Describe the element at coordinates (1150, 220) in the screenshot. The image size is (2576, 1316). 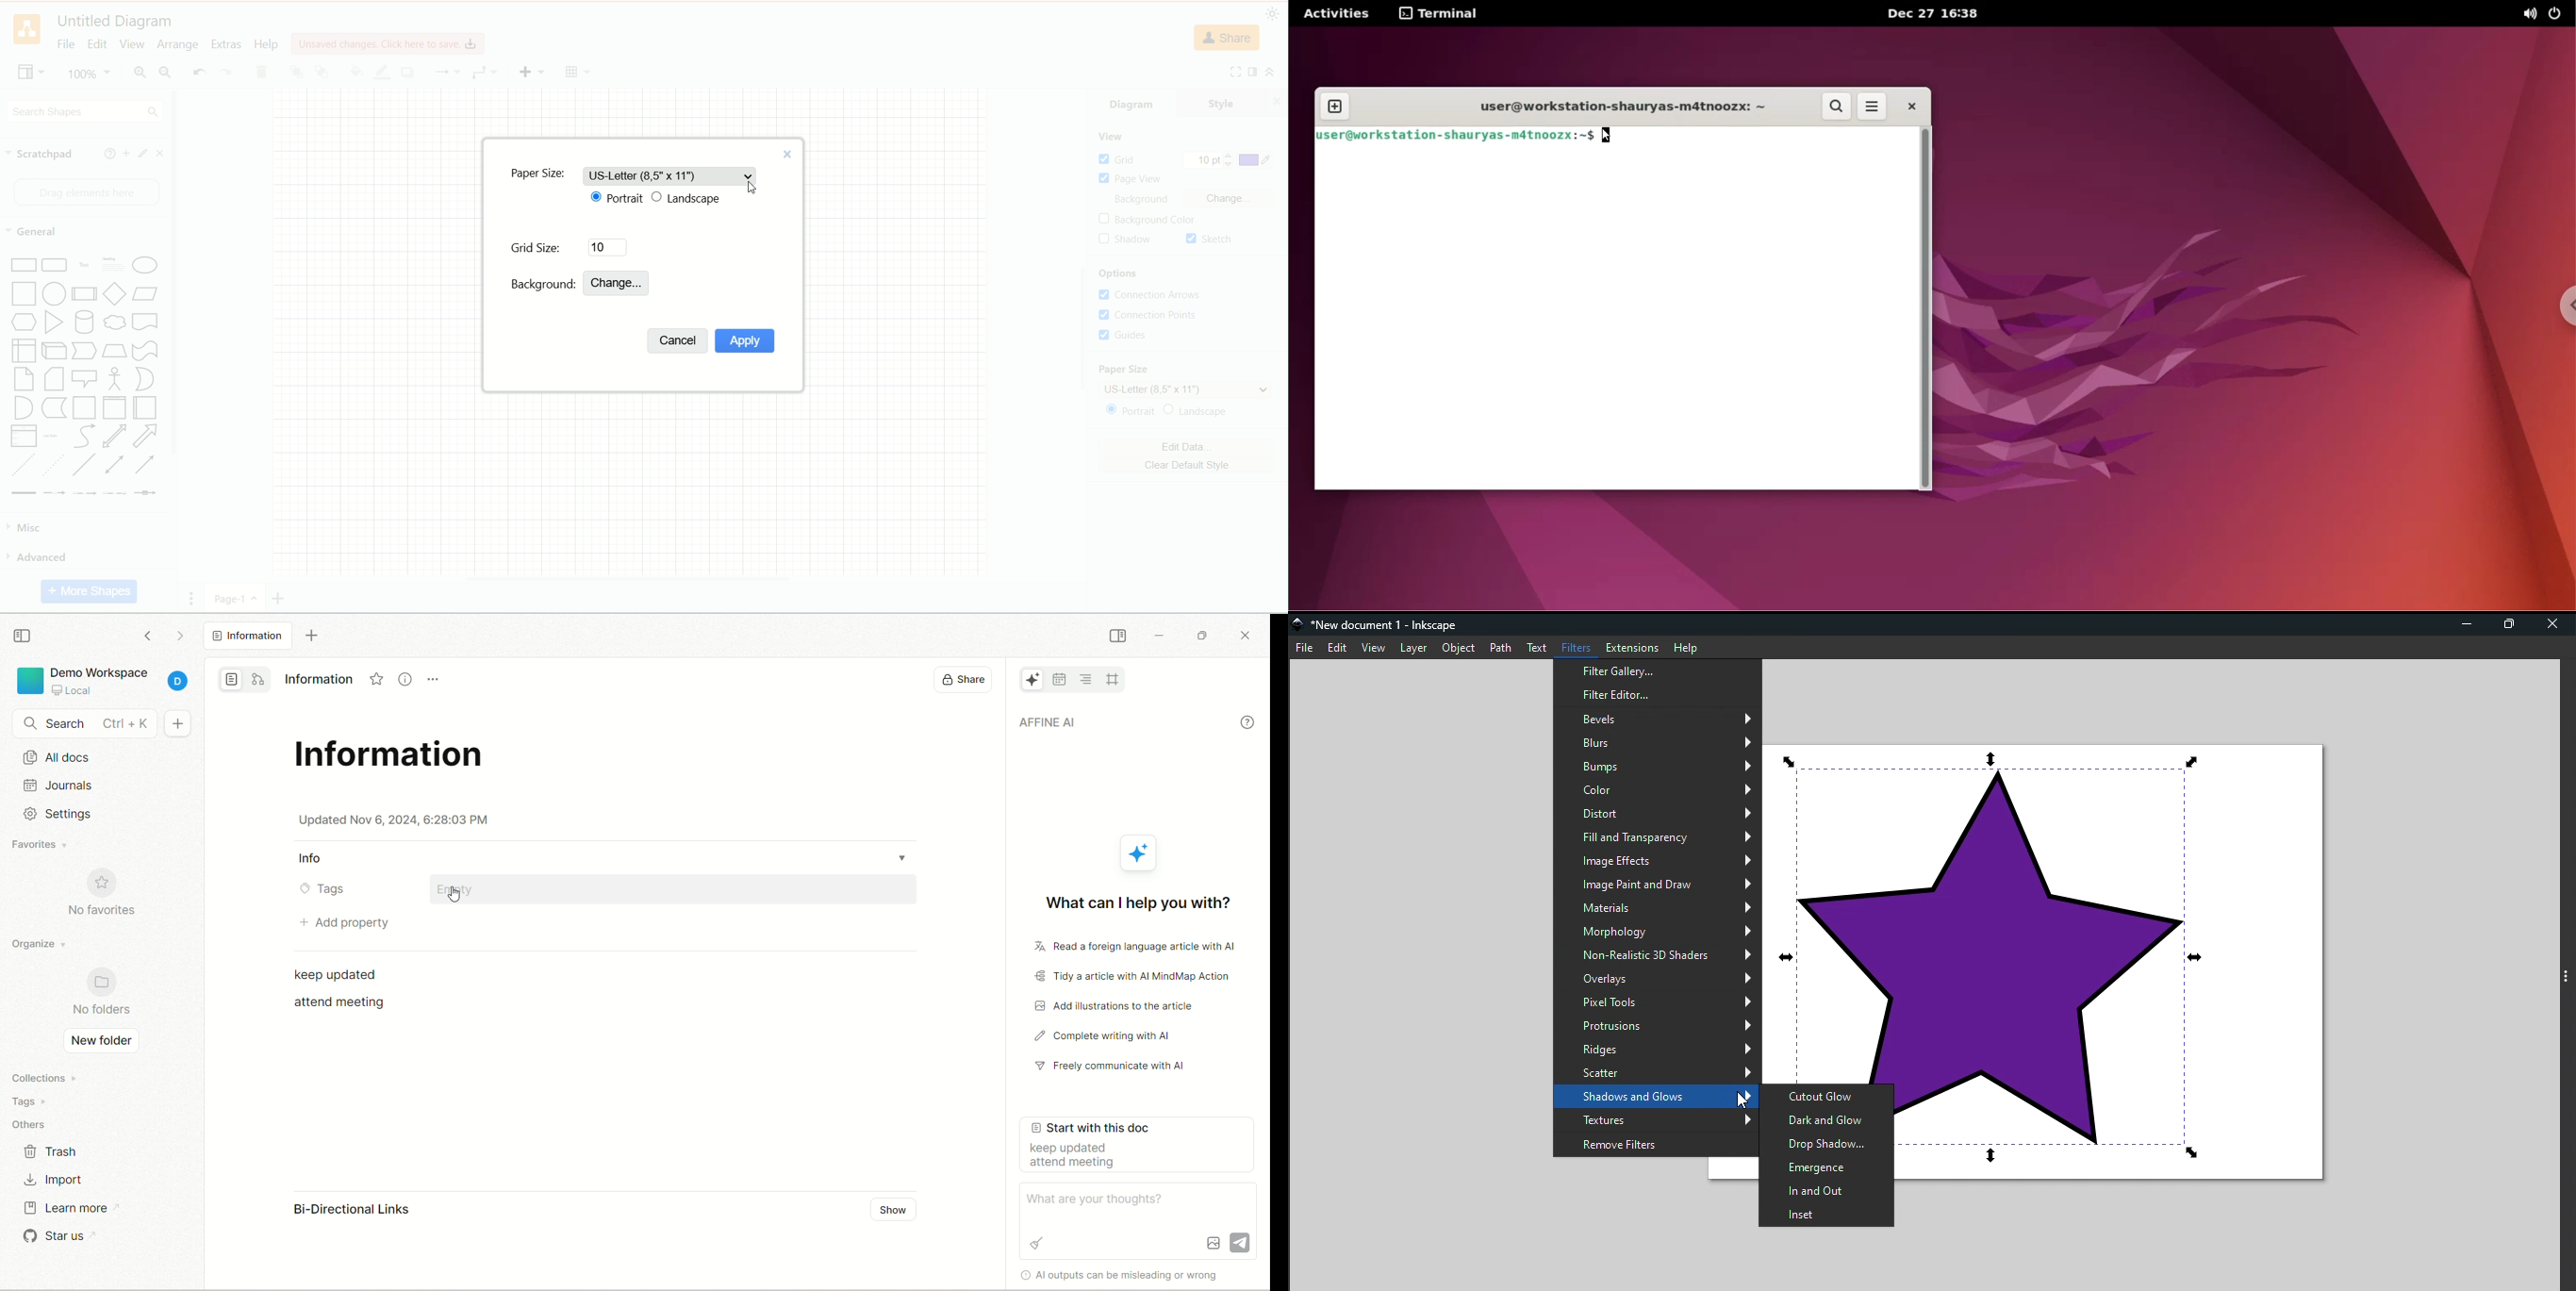
I see `background color` at that location.